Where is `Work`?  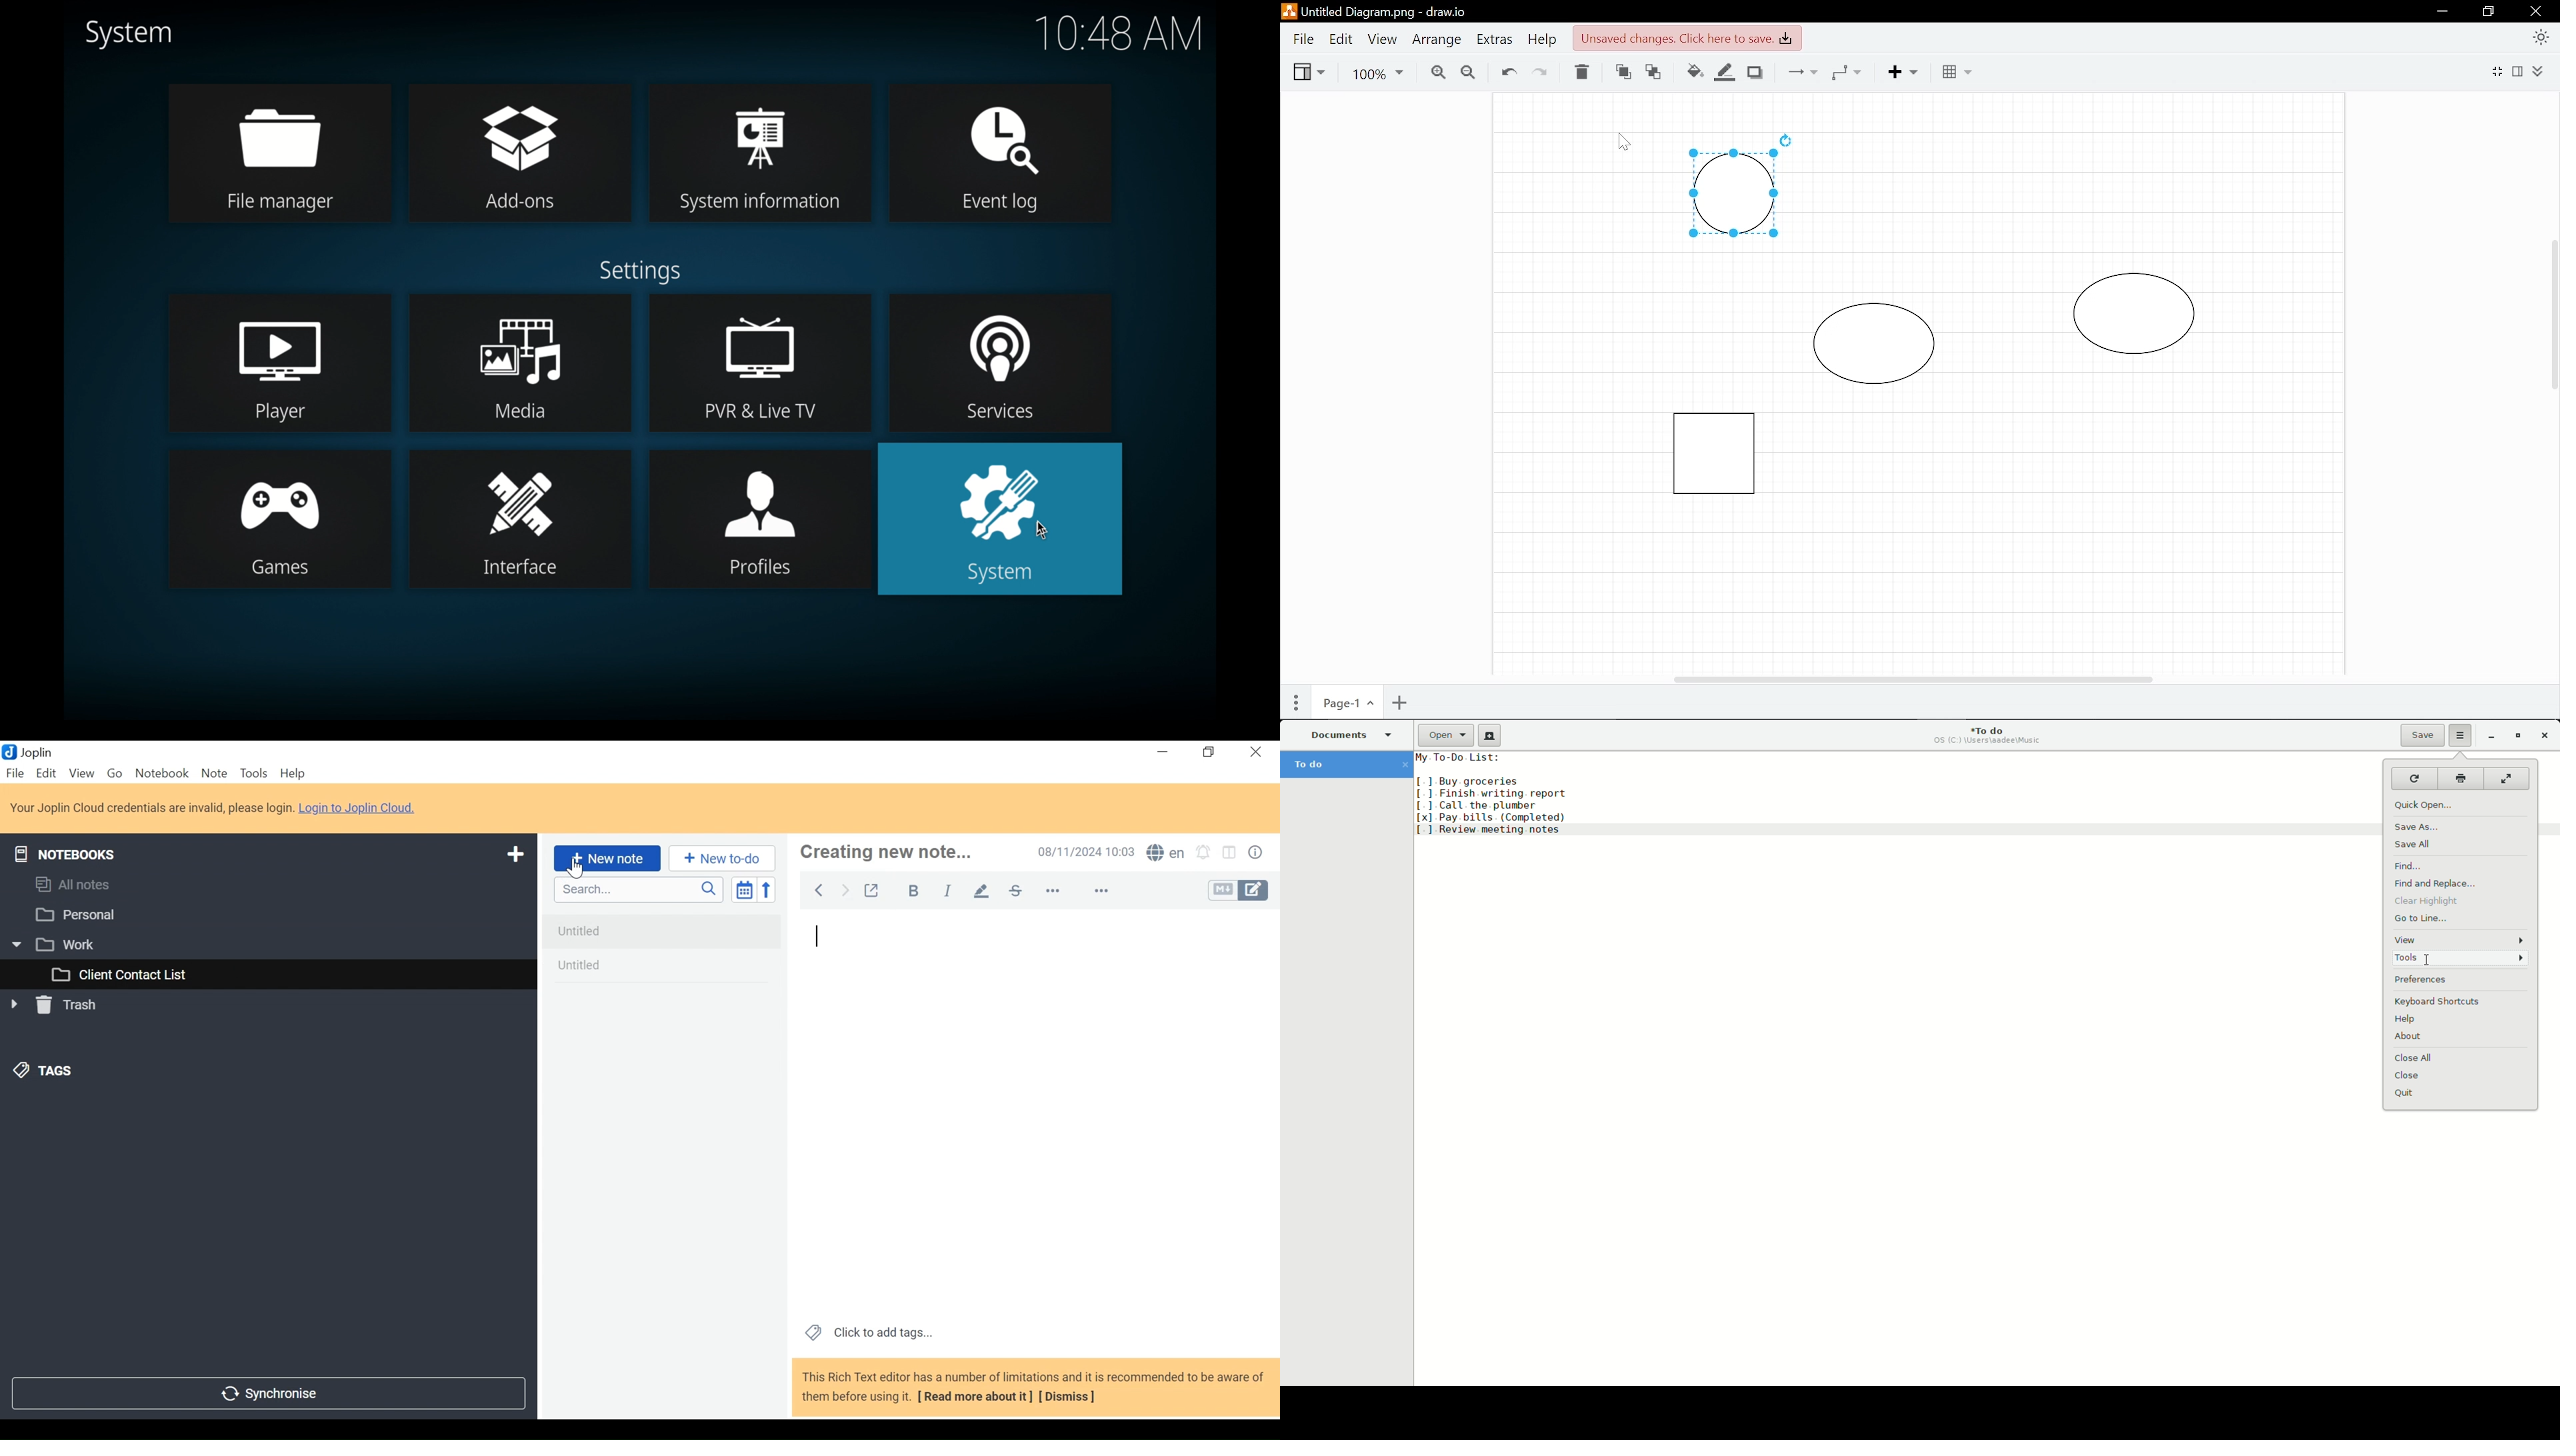 Work is located at coordinates (260, 944).